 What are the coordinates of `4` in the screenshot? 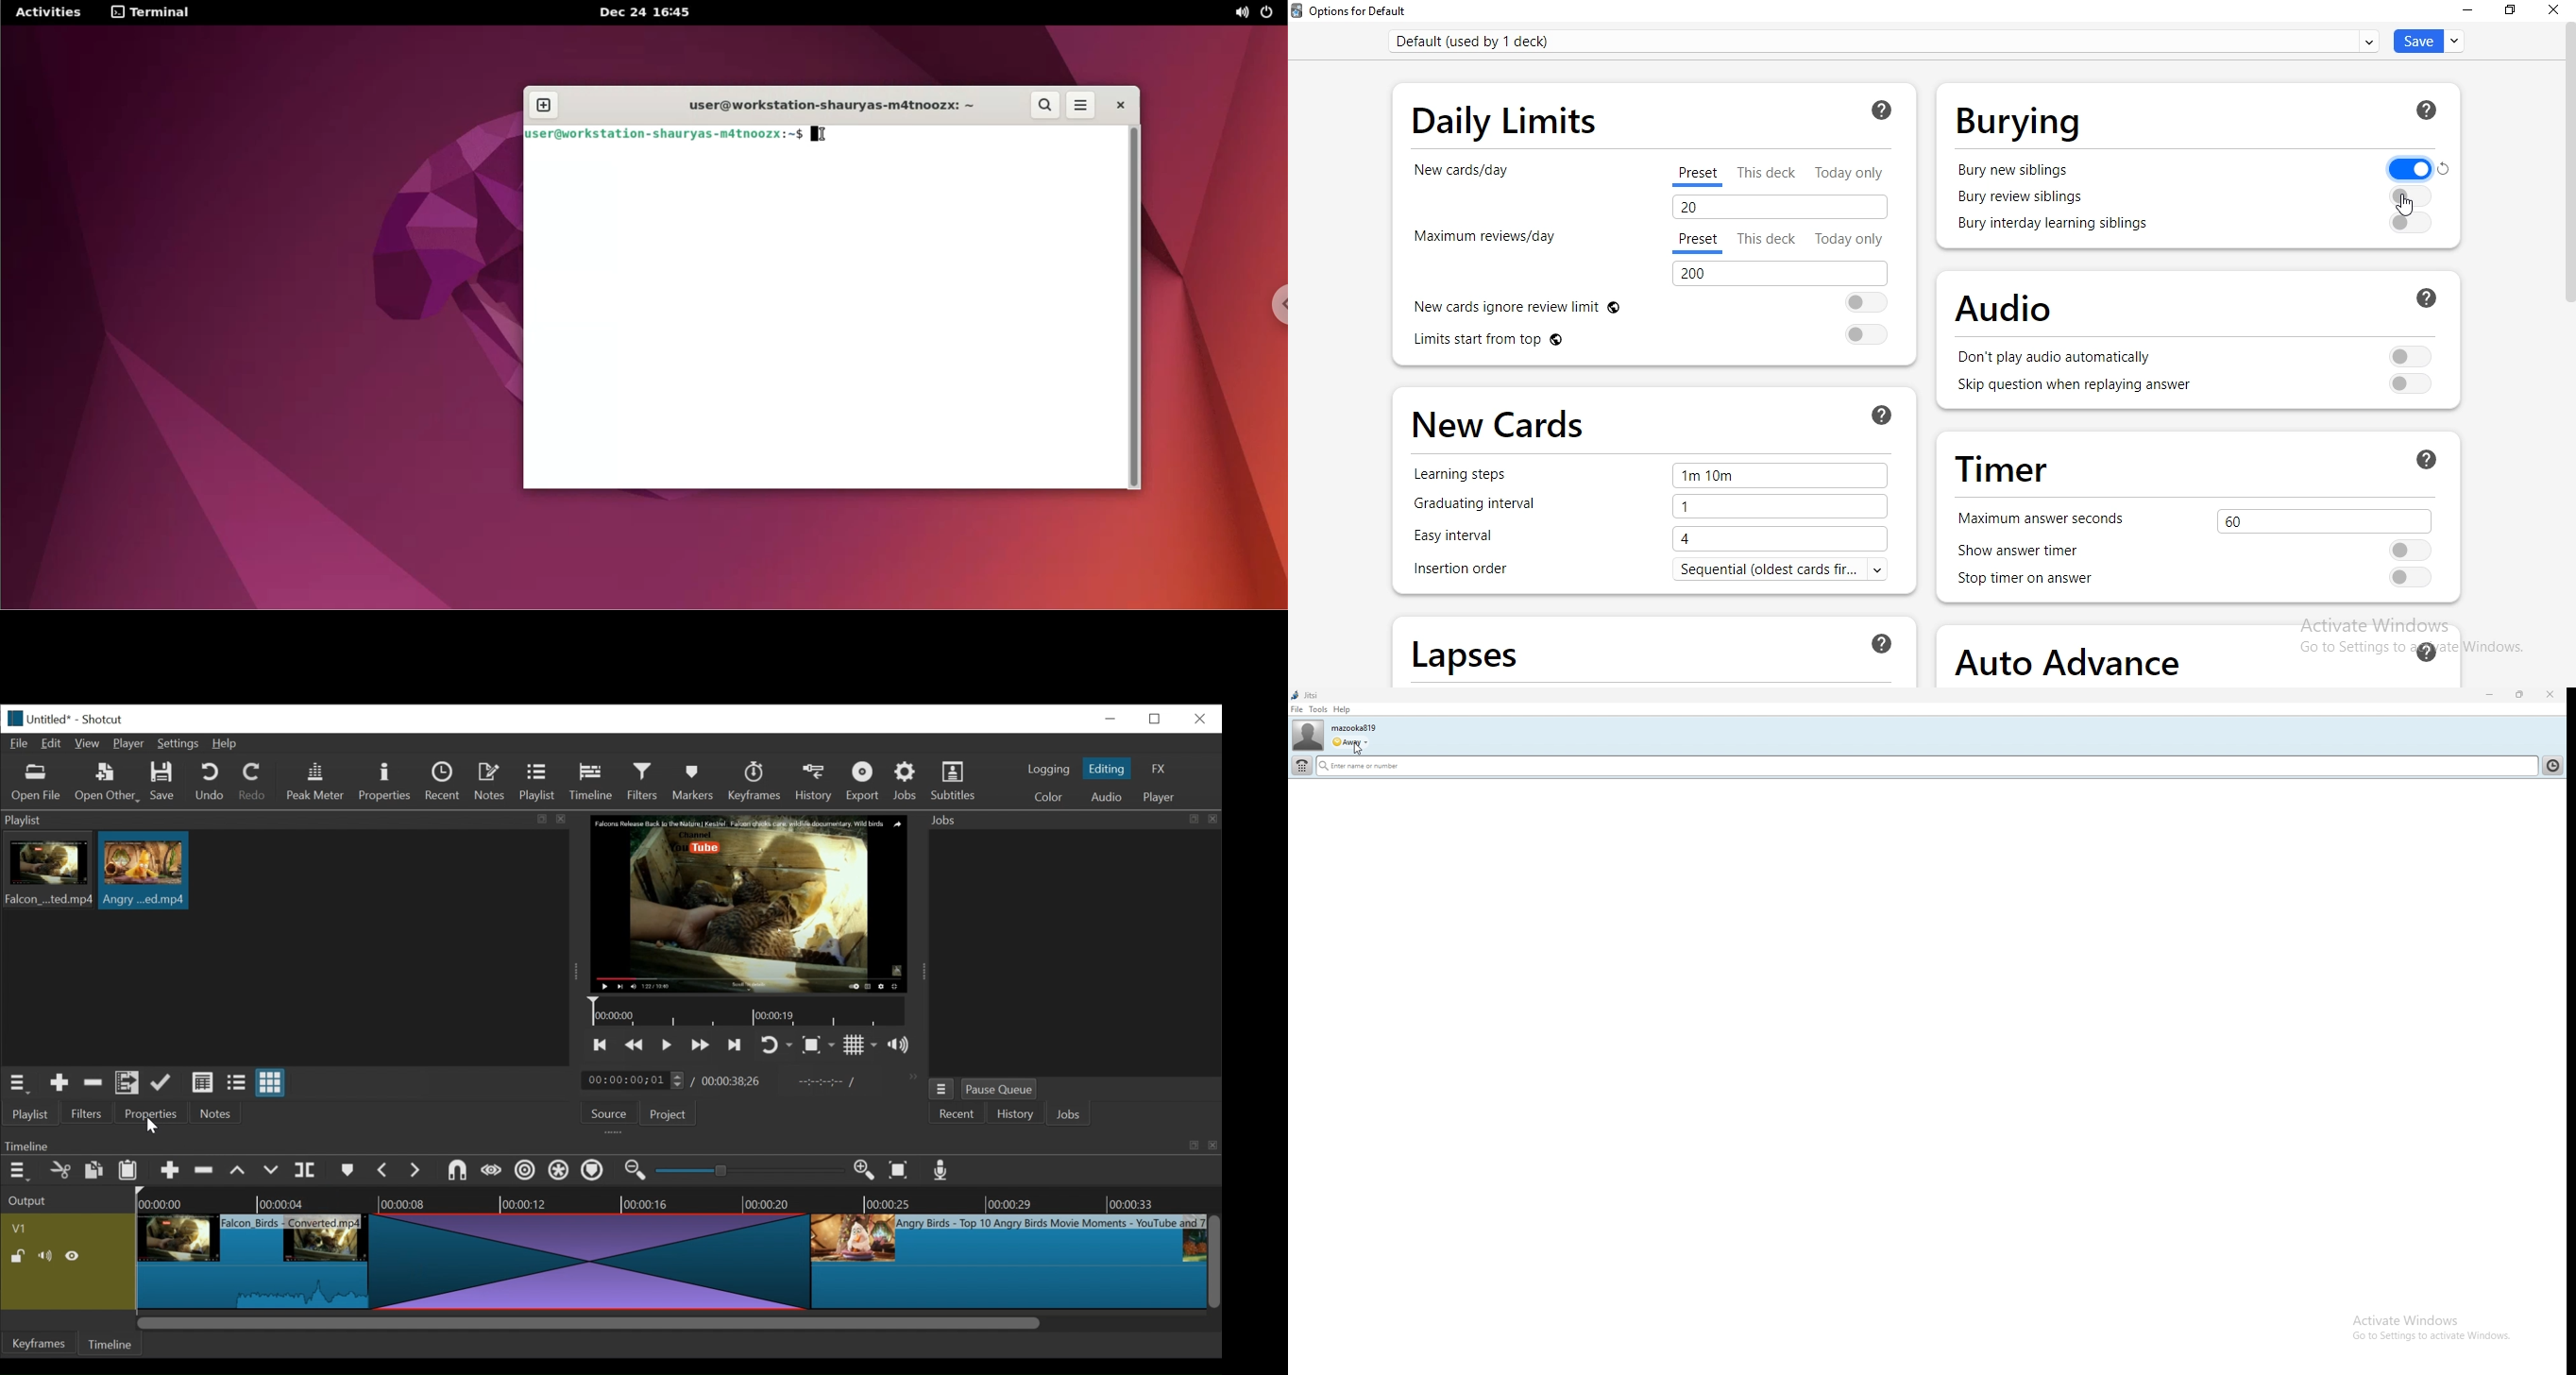 It's located at (1784, 537).